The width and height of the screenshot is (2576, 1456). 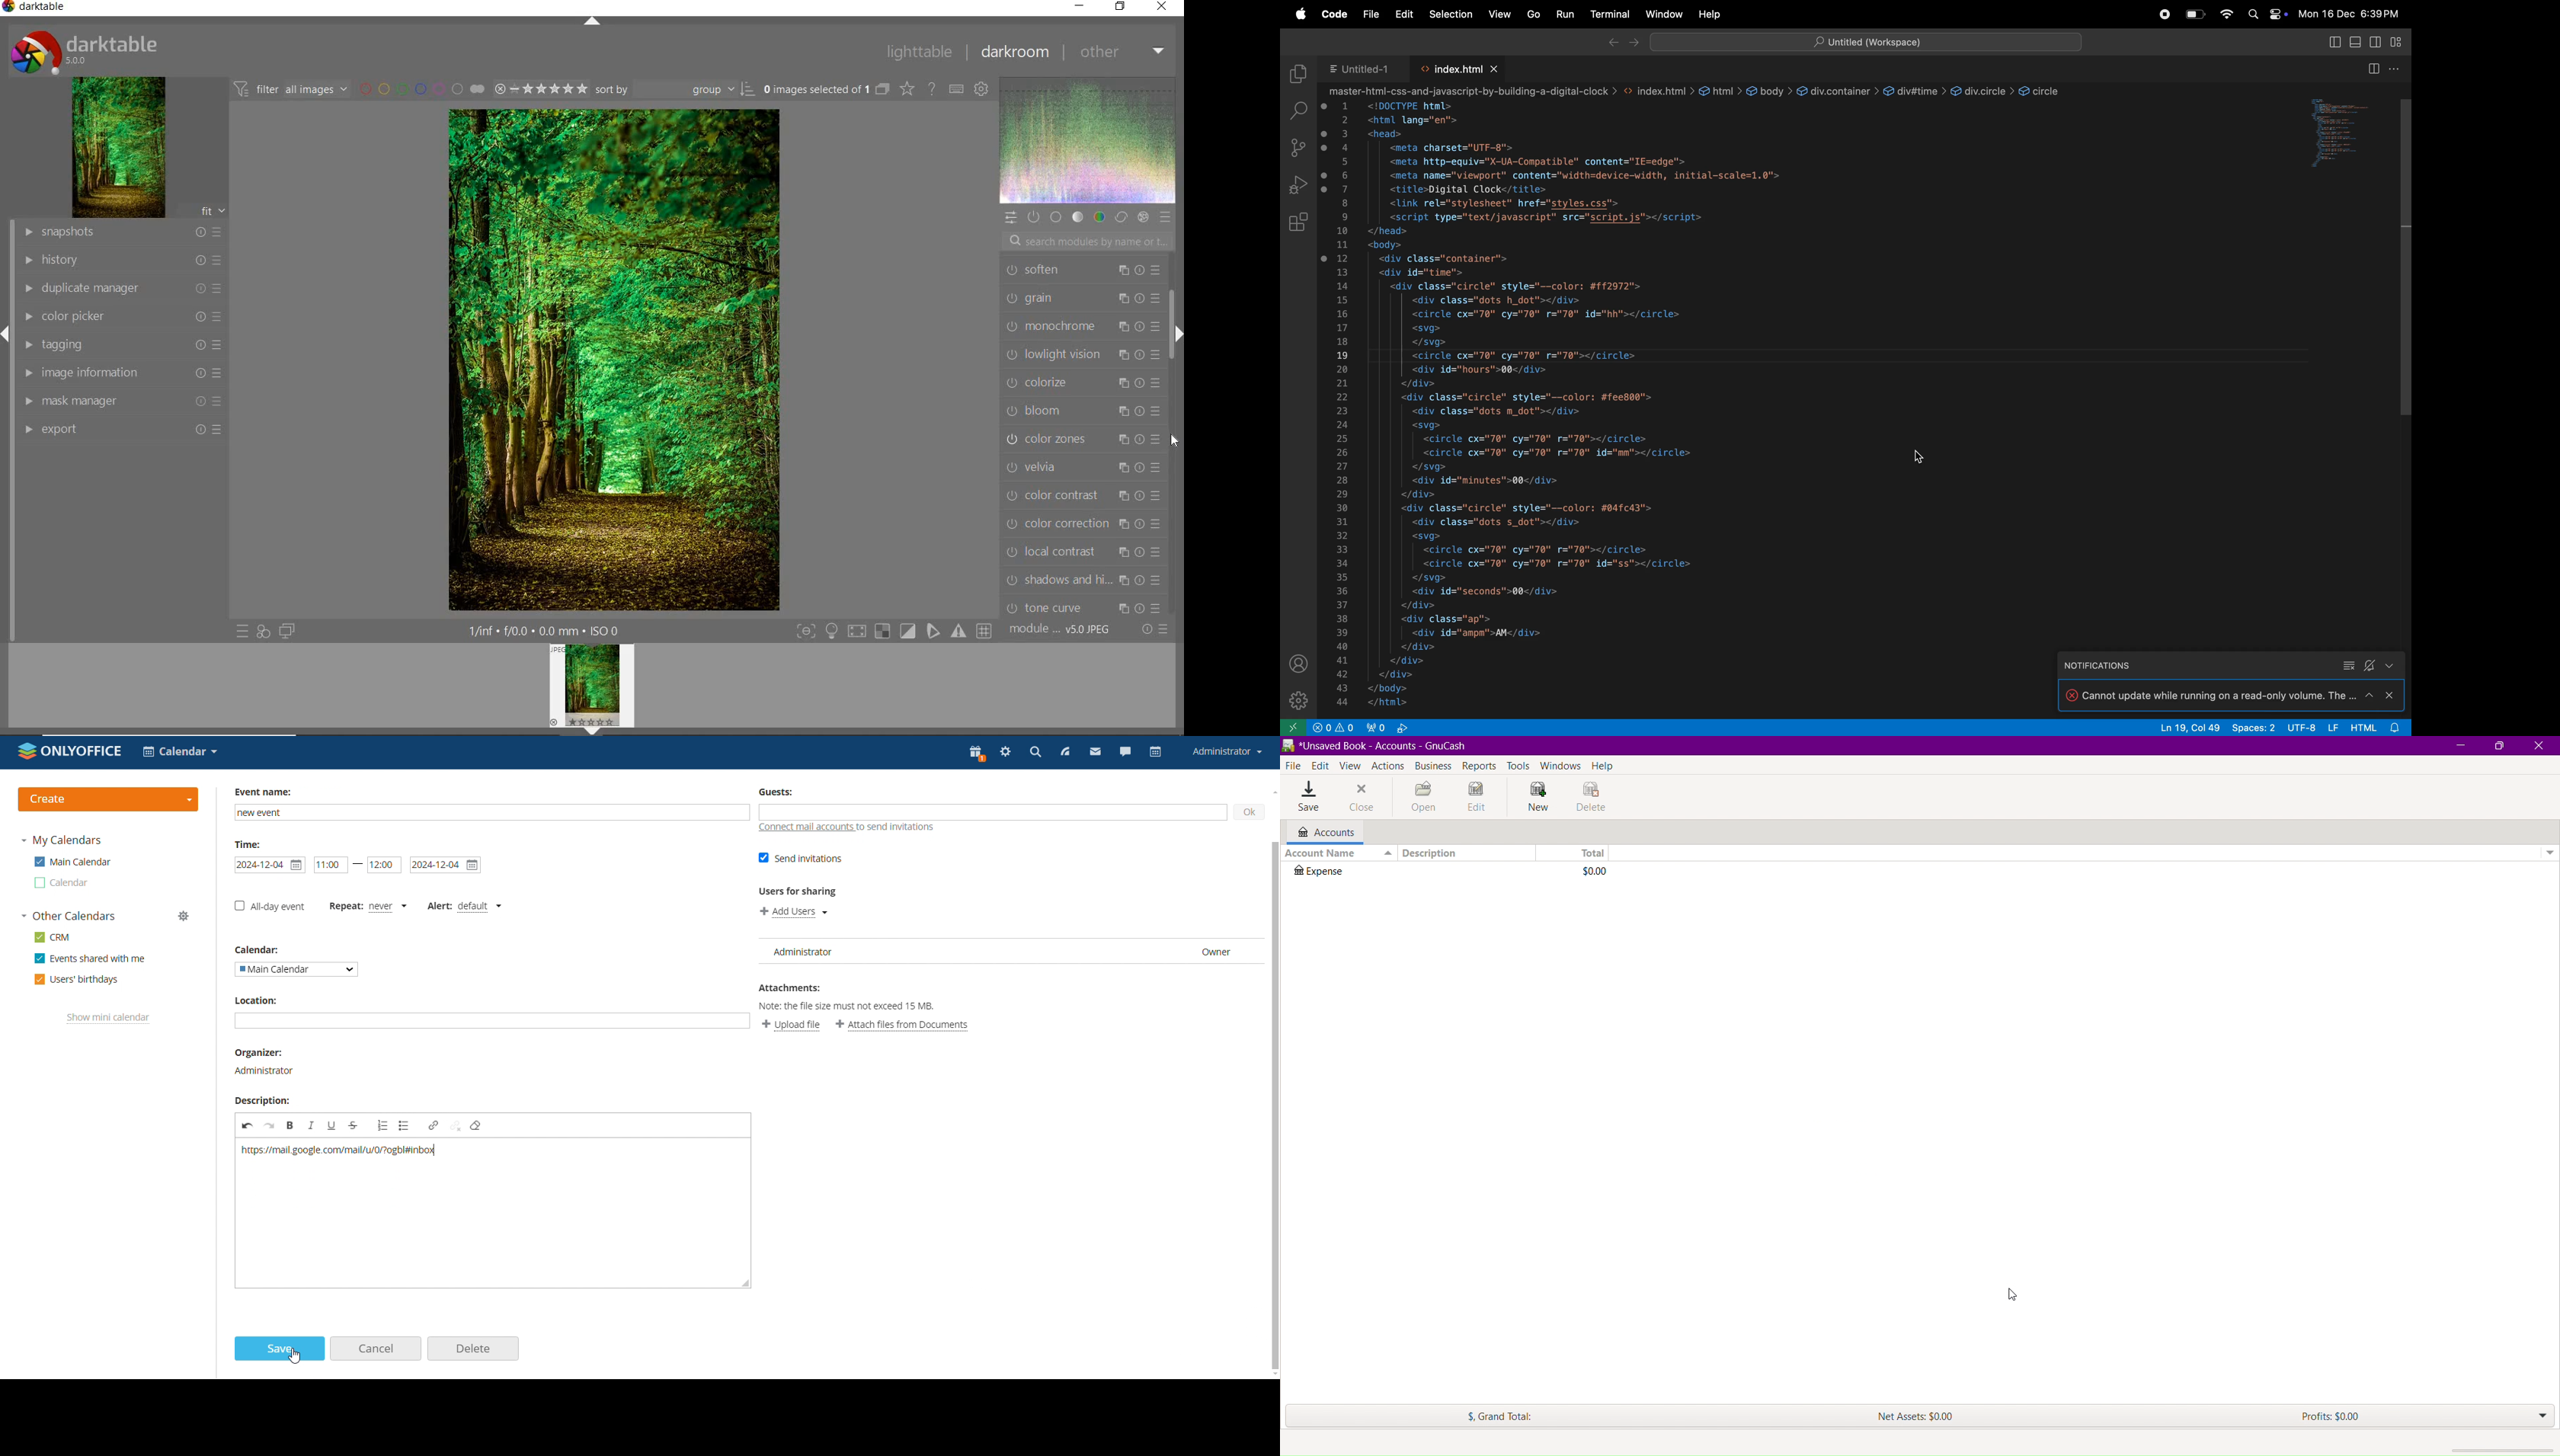 I want to click on IMAGE INFORMATION, so click(x=124, y=374).